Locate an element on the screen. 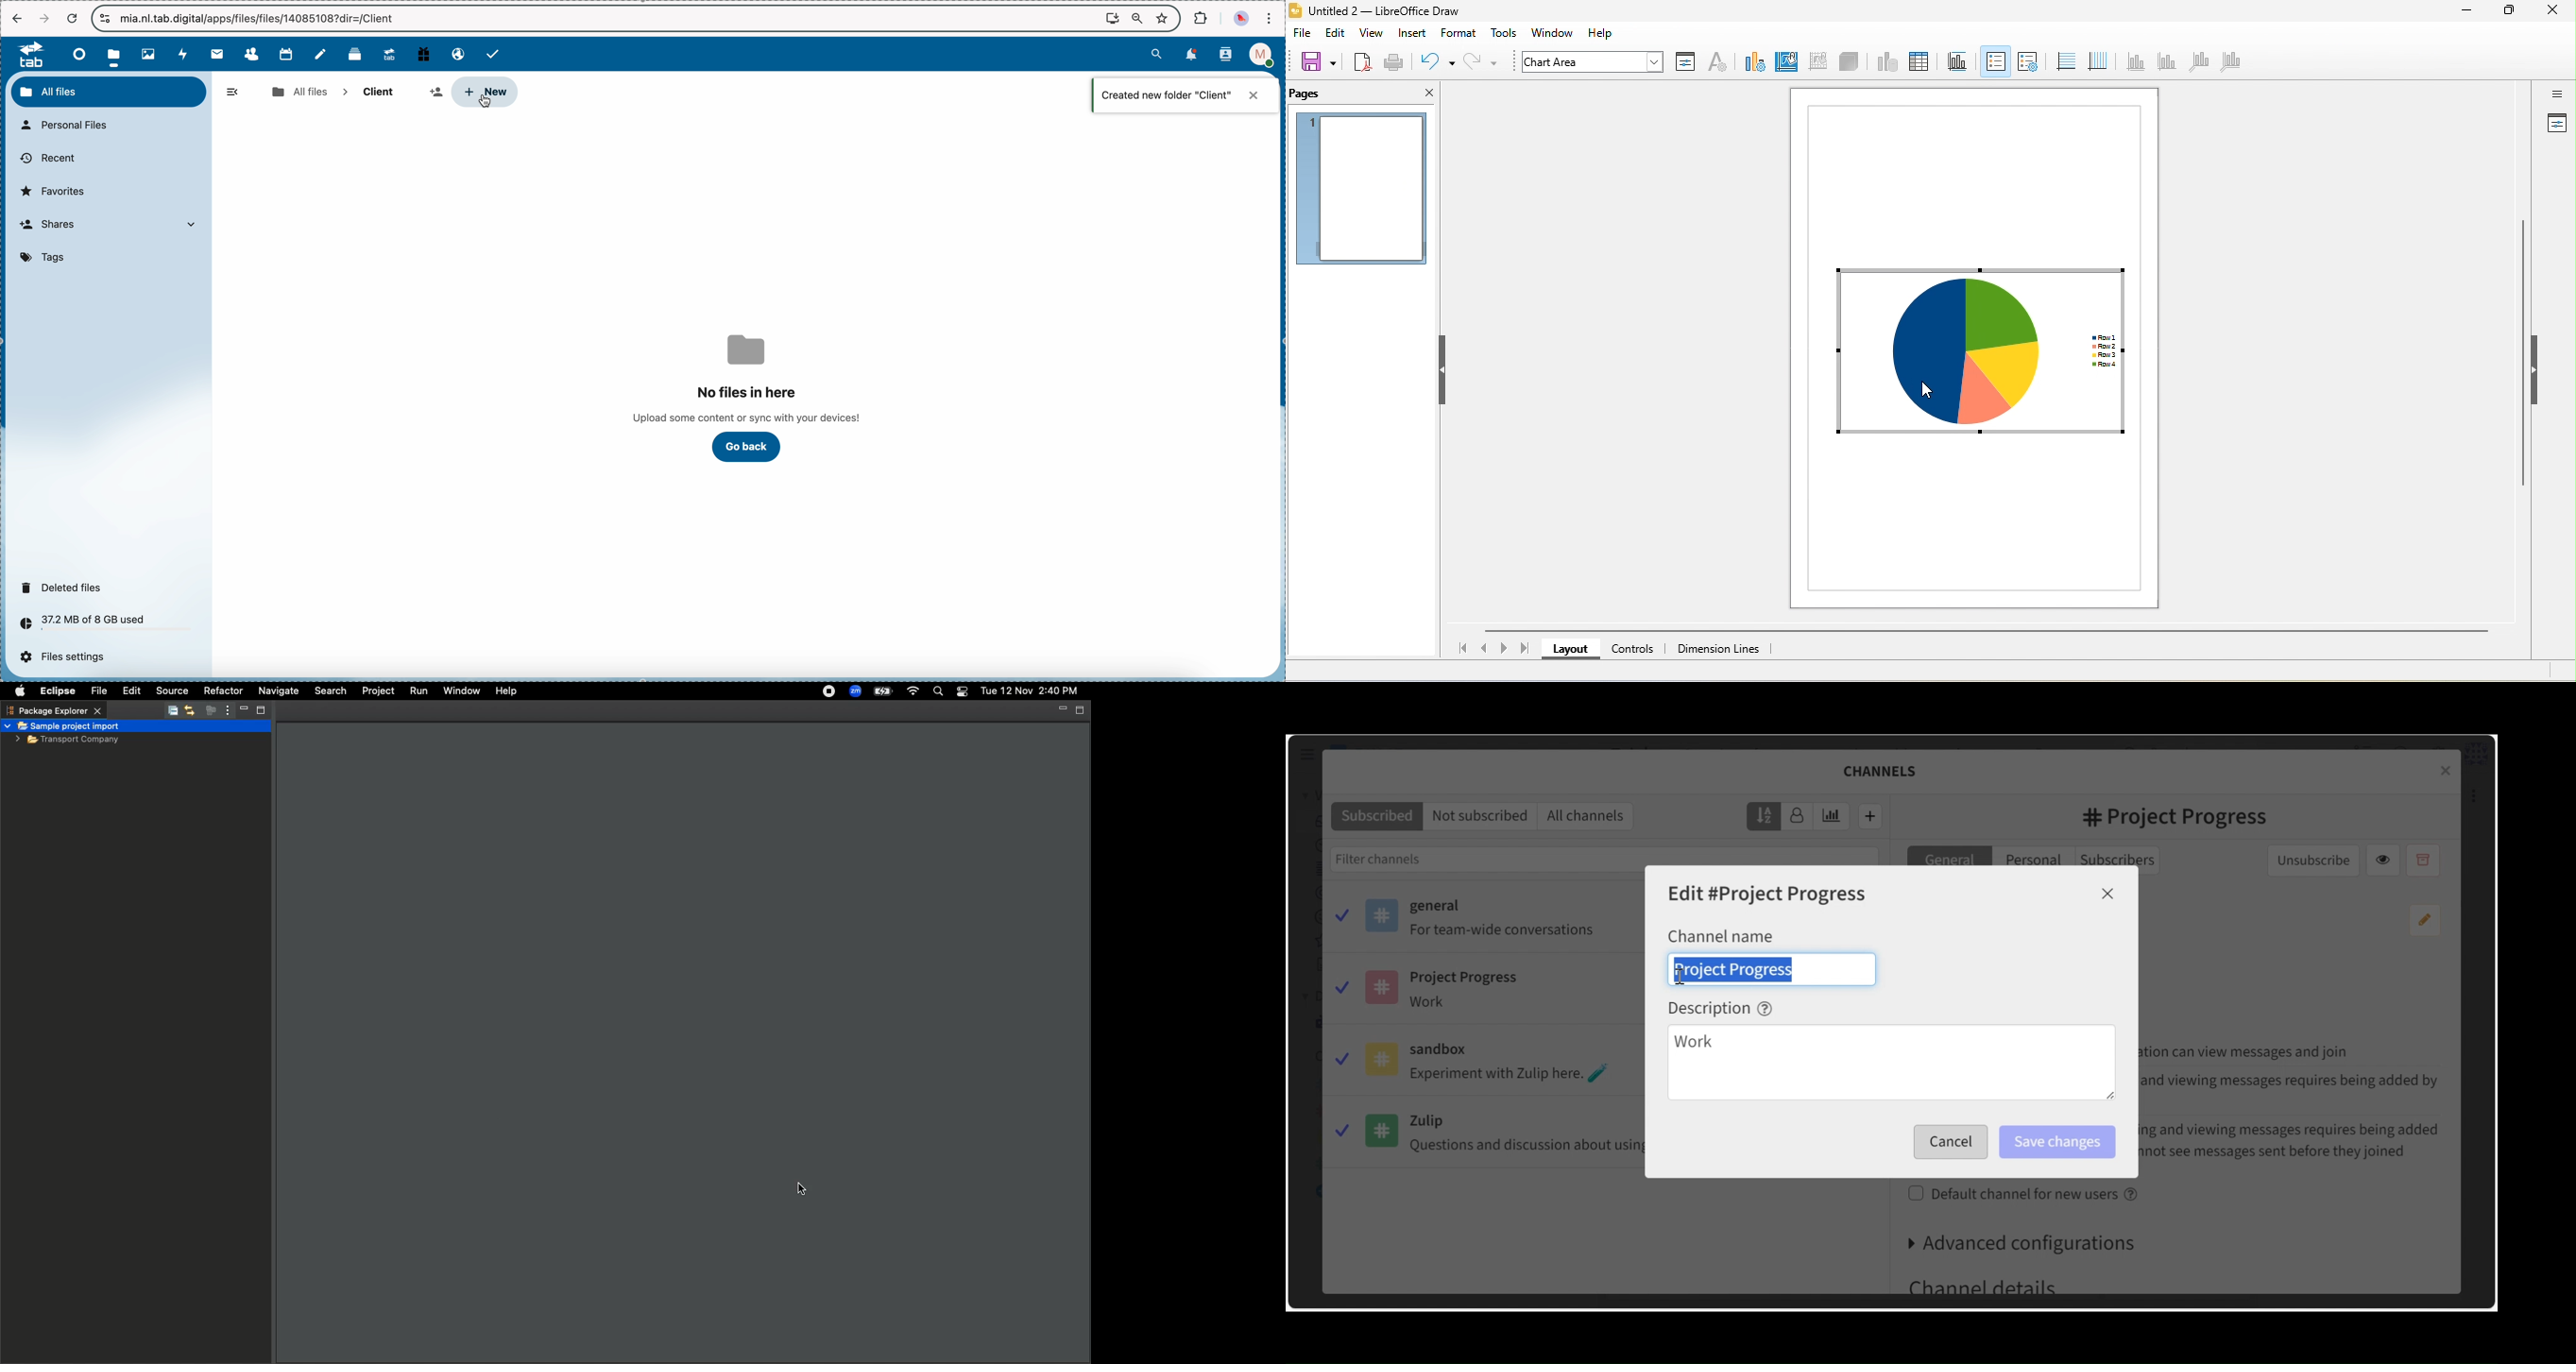  deleted files is located at coordinates (65, 587).